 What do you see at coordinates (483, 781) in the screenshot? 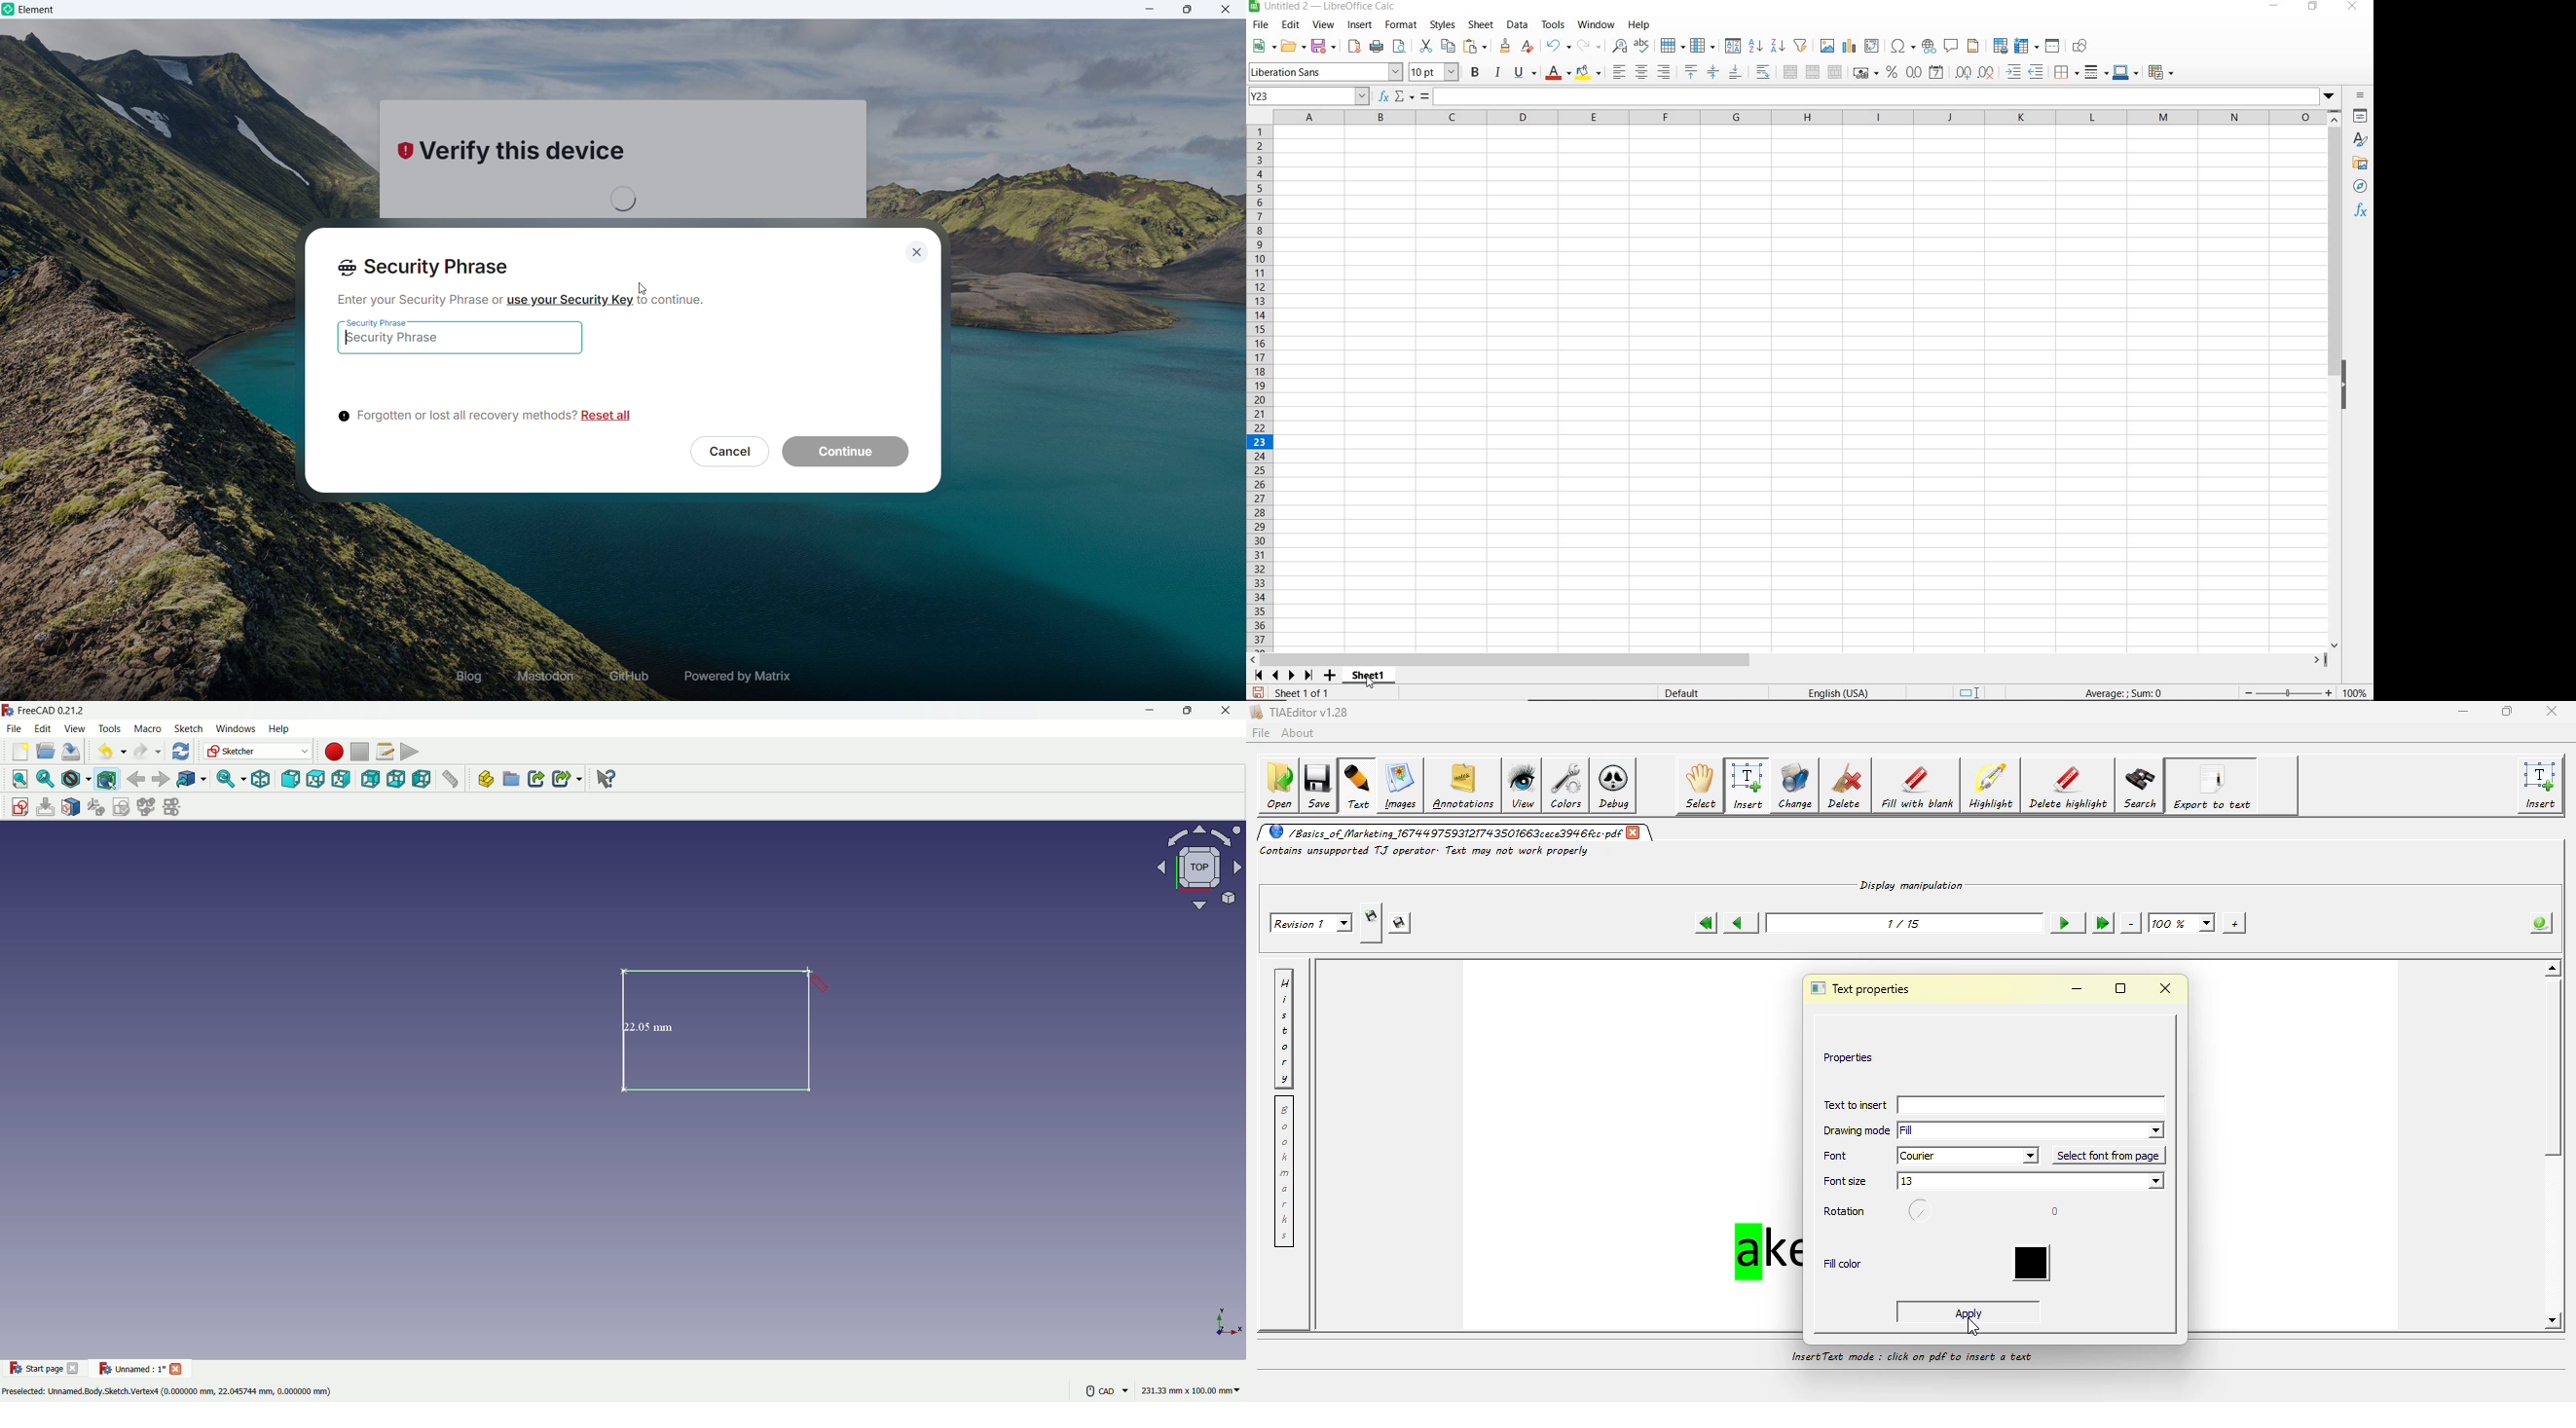
I see `create part` at bounding box center [483, 781].